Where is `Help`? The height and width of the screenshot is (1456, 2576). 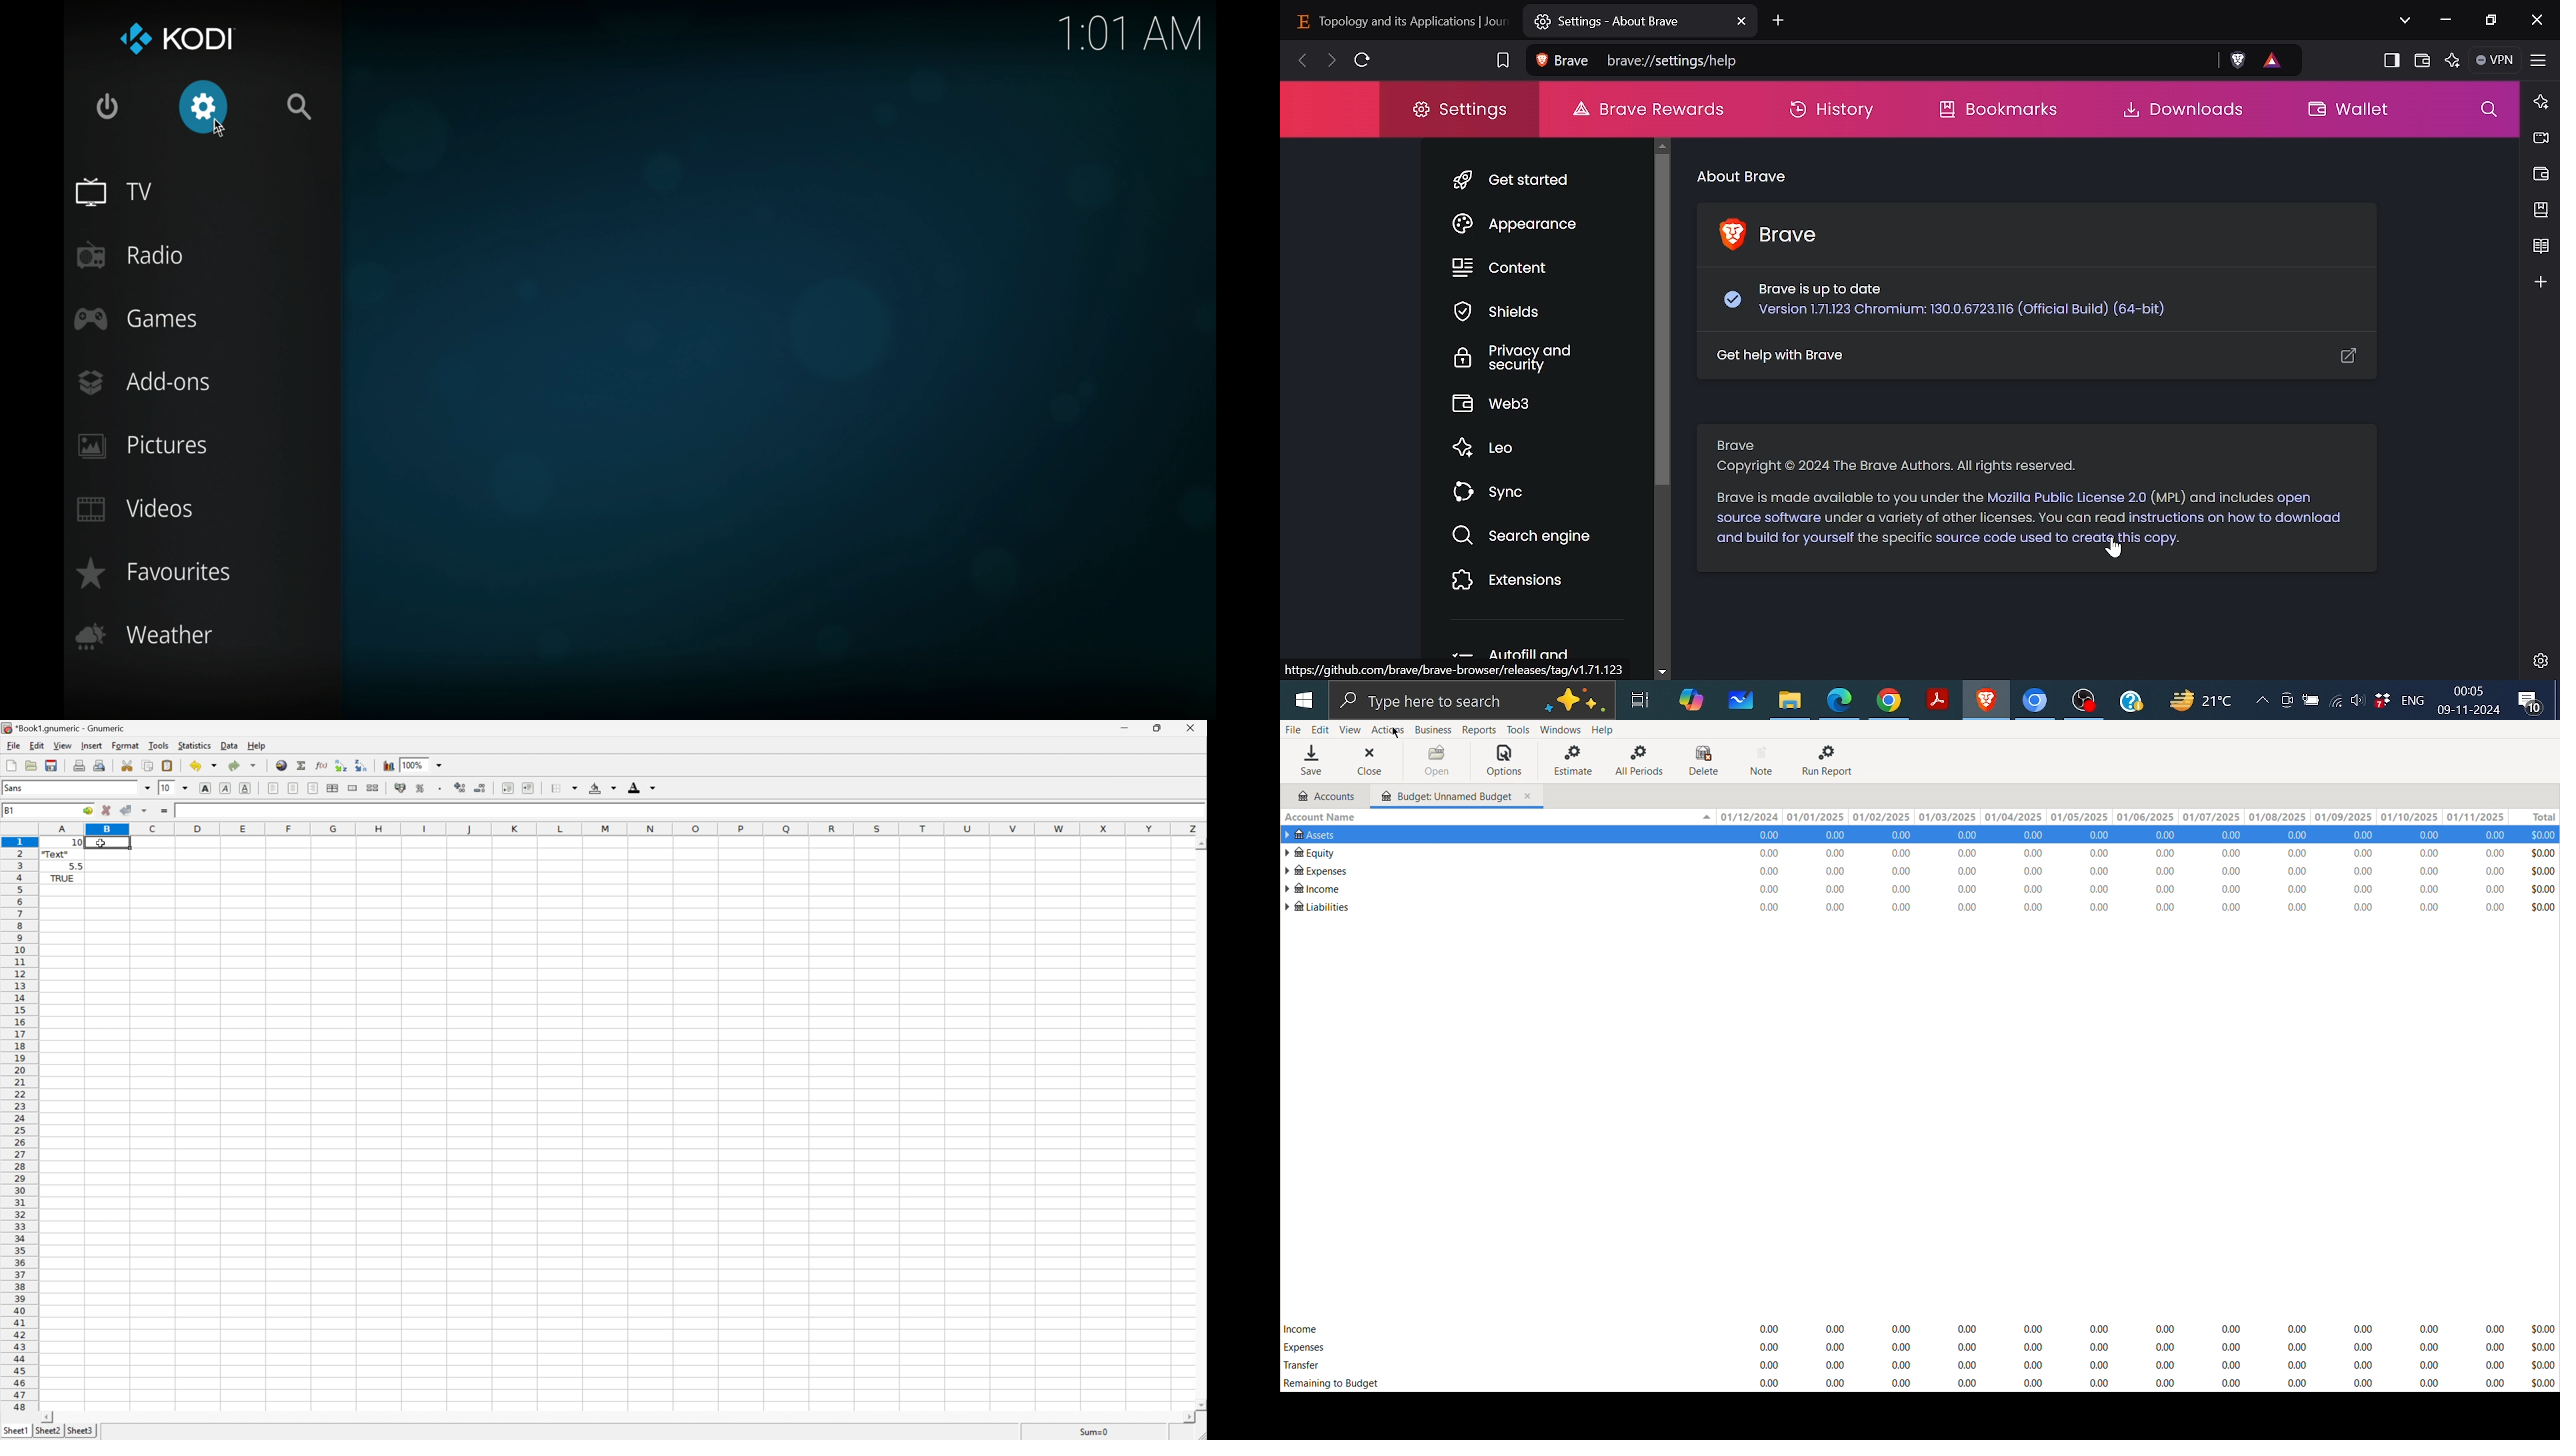 Help is located at coordinates (1606, 729).